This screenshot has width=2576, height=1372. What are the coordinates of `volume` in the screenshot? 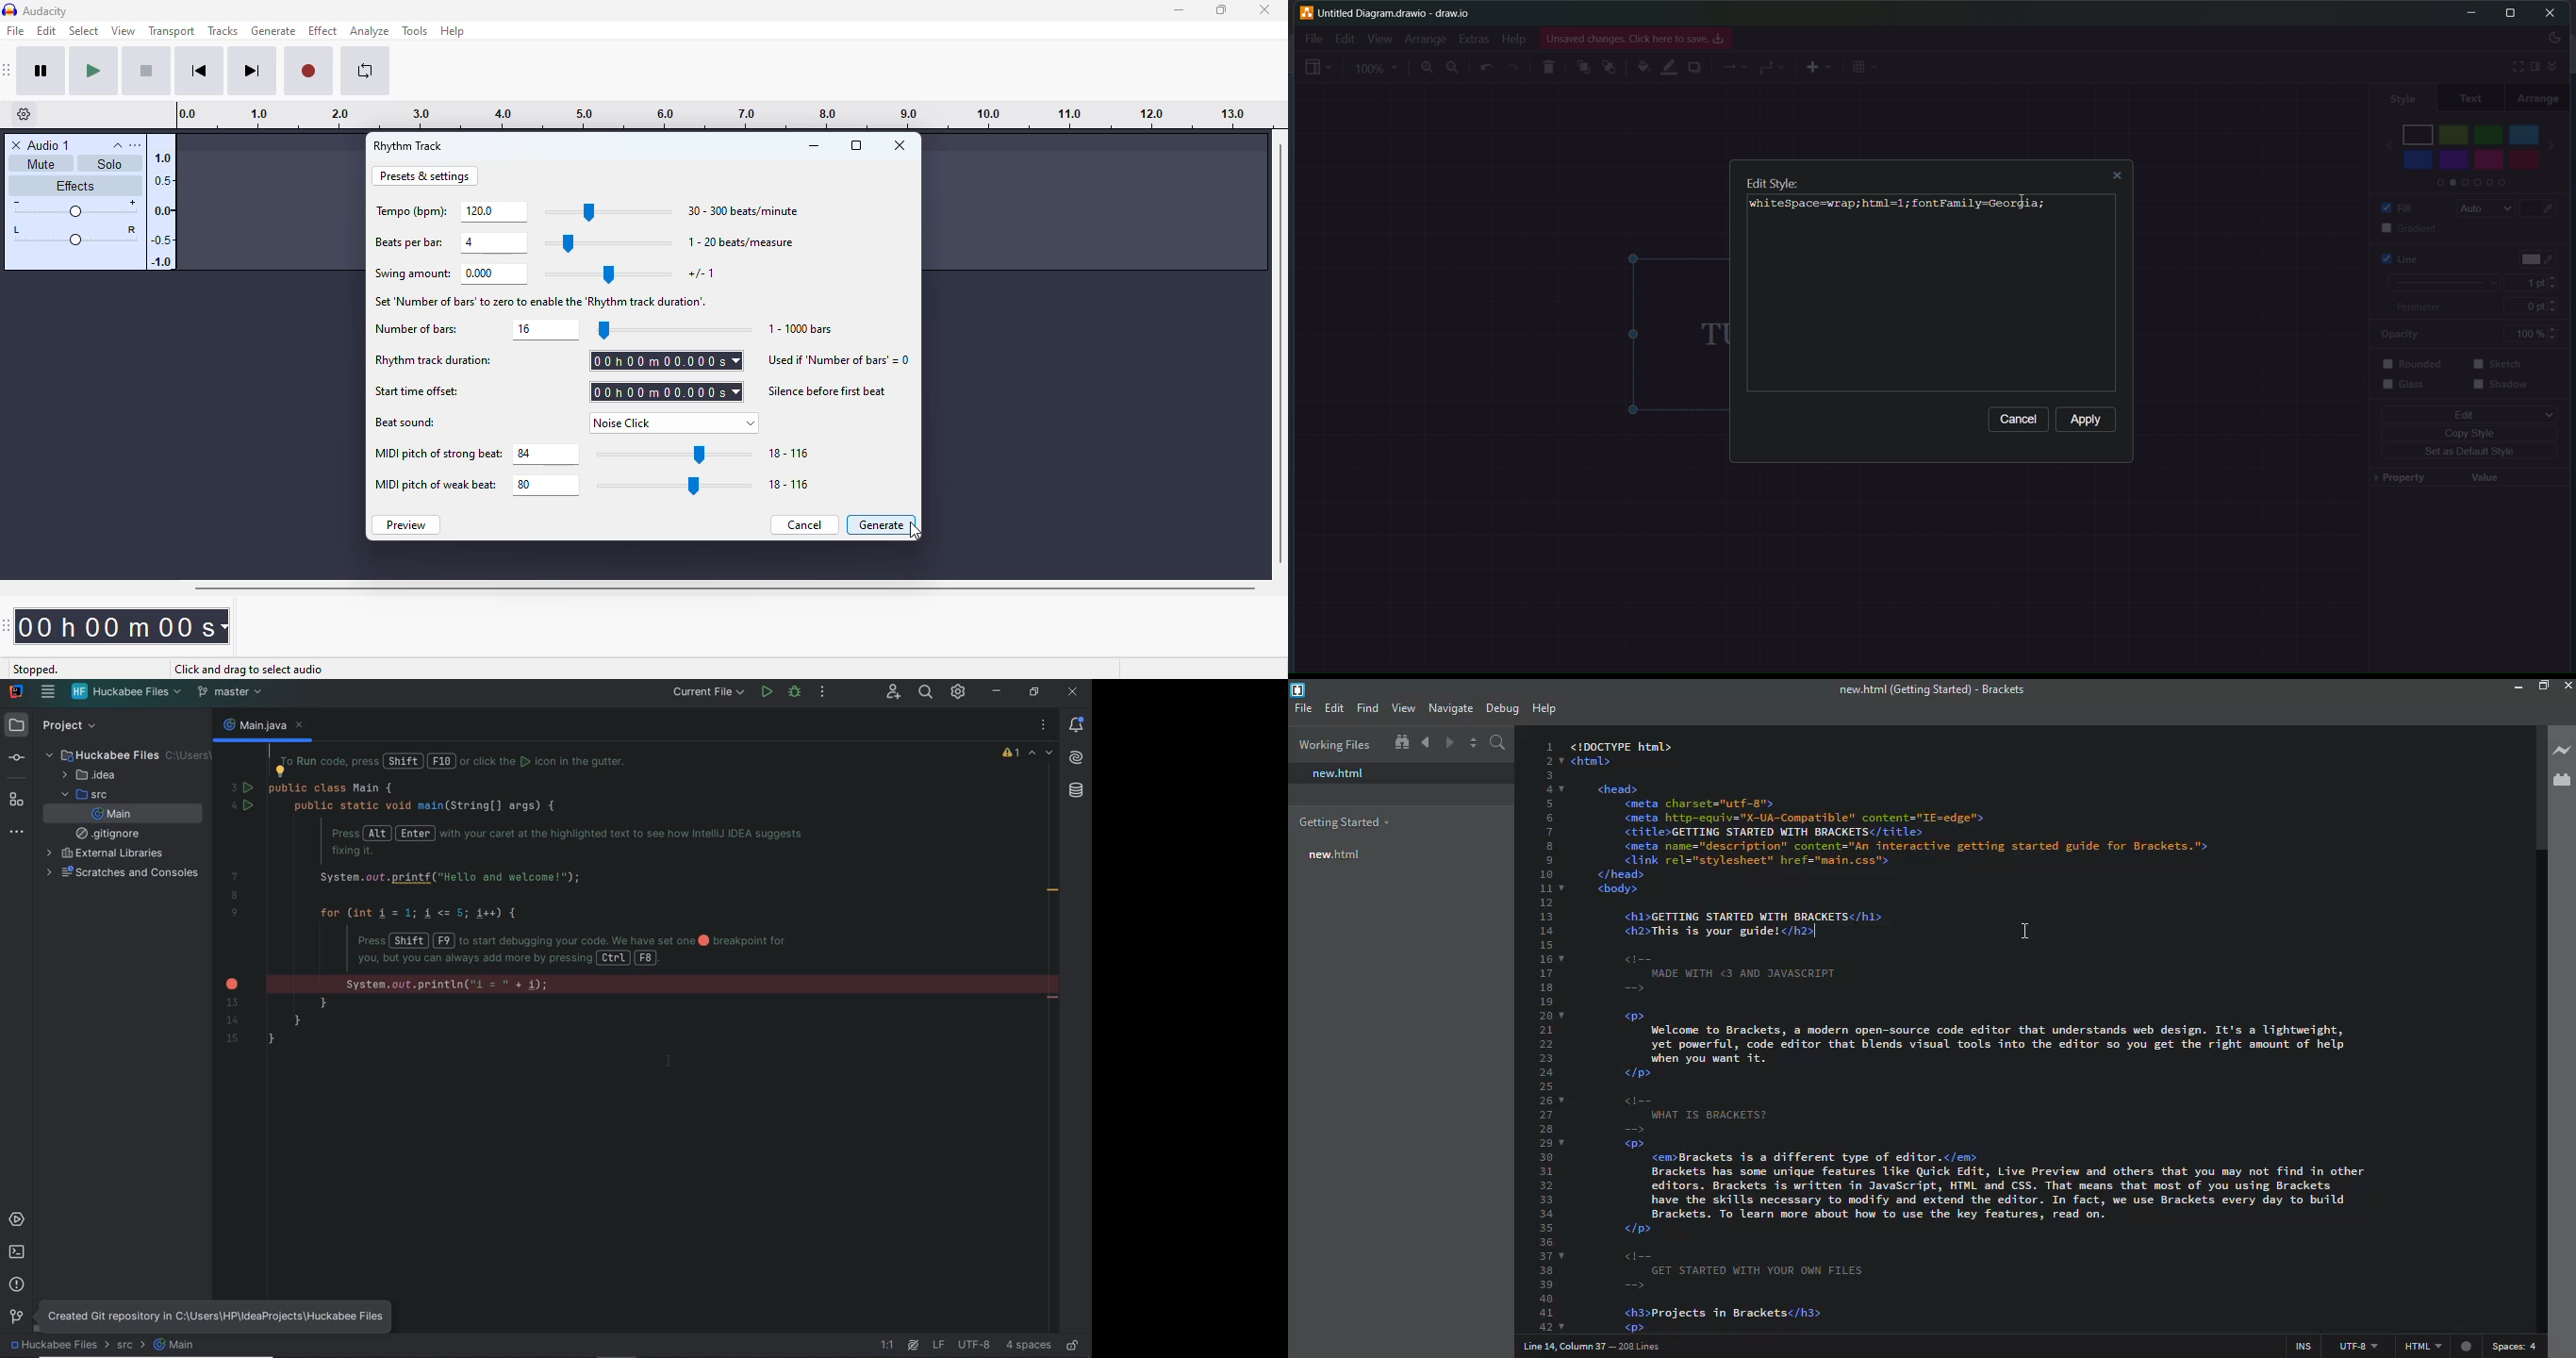 It's located at (76, 207).